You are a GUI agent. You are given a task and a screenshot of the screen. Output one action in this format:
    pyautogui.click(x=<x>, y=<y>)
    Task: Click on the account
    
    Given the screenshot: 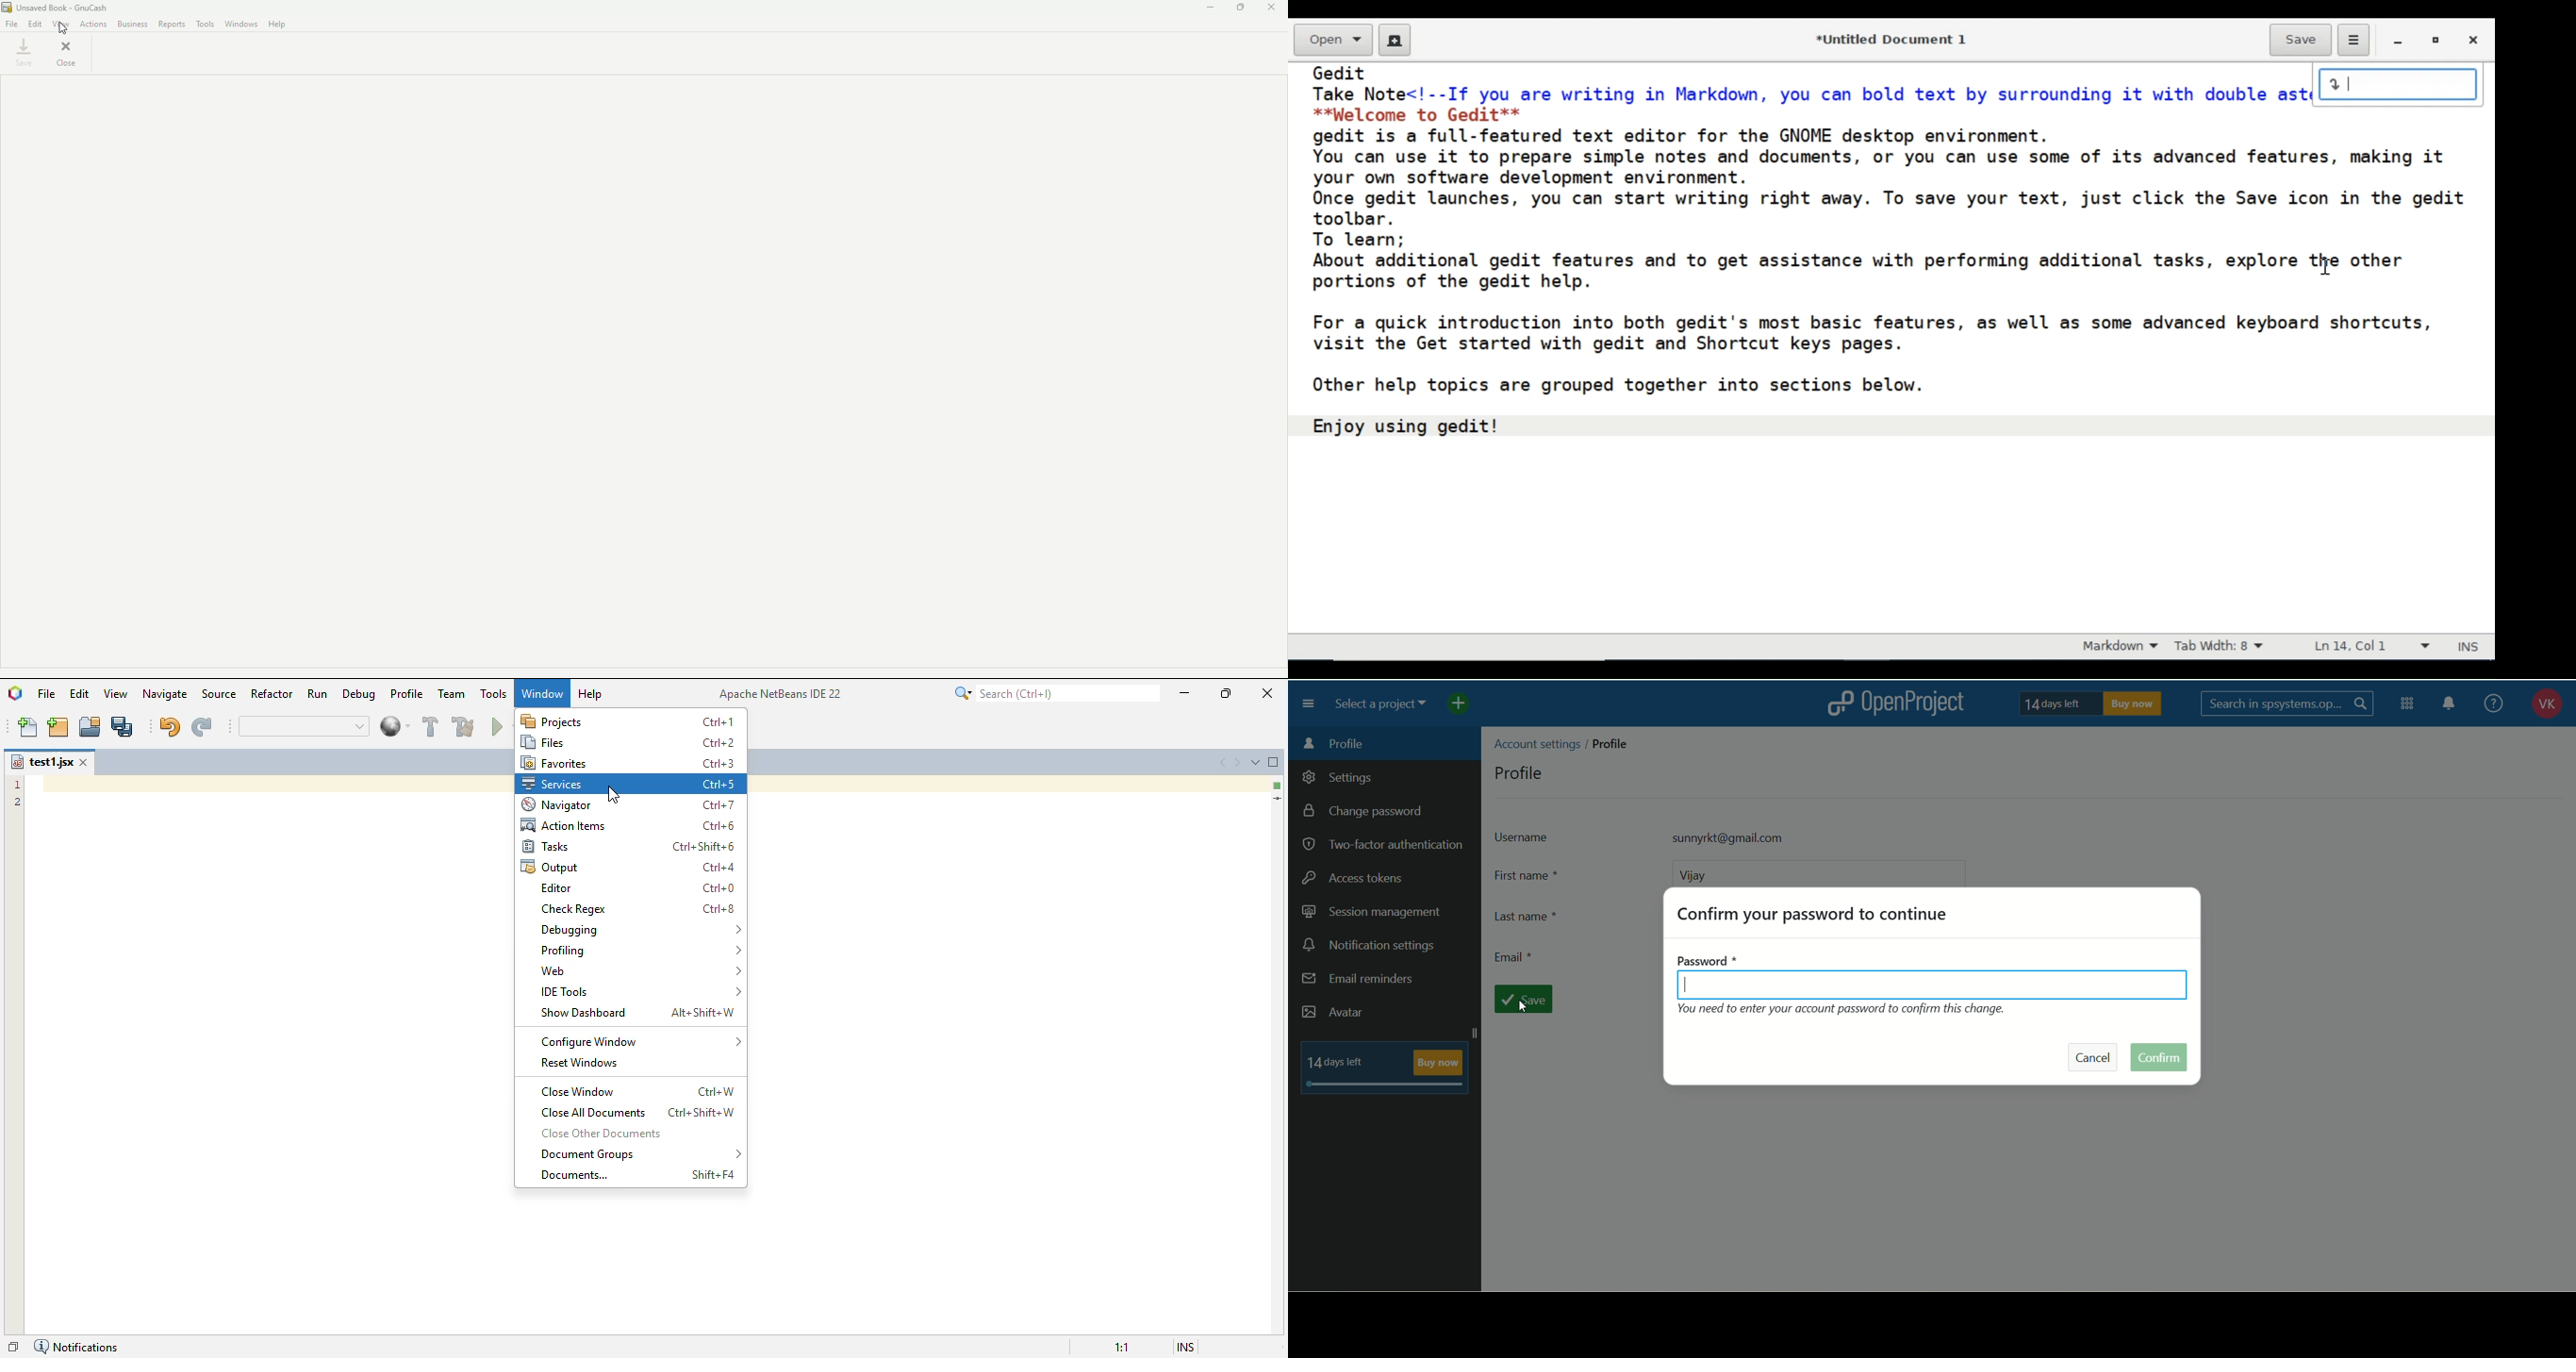 What is the action you would take?
    pyautogui.click(x=2541, y=706)
    